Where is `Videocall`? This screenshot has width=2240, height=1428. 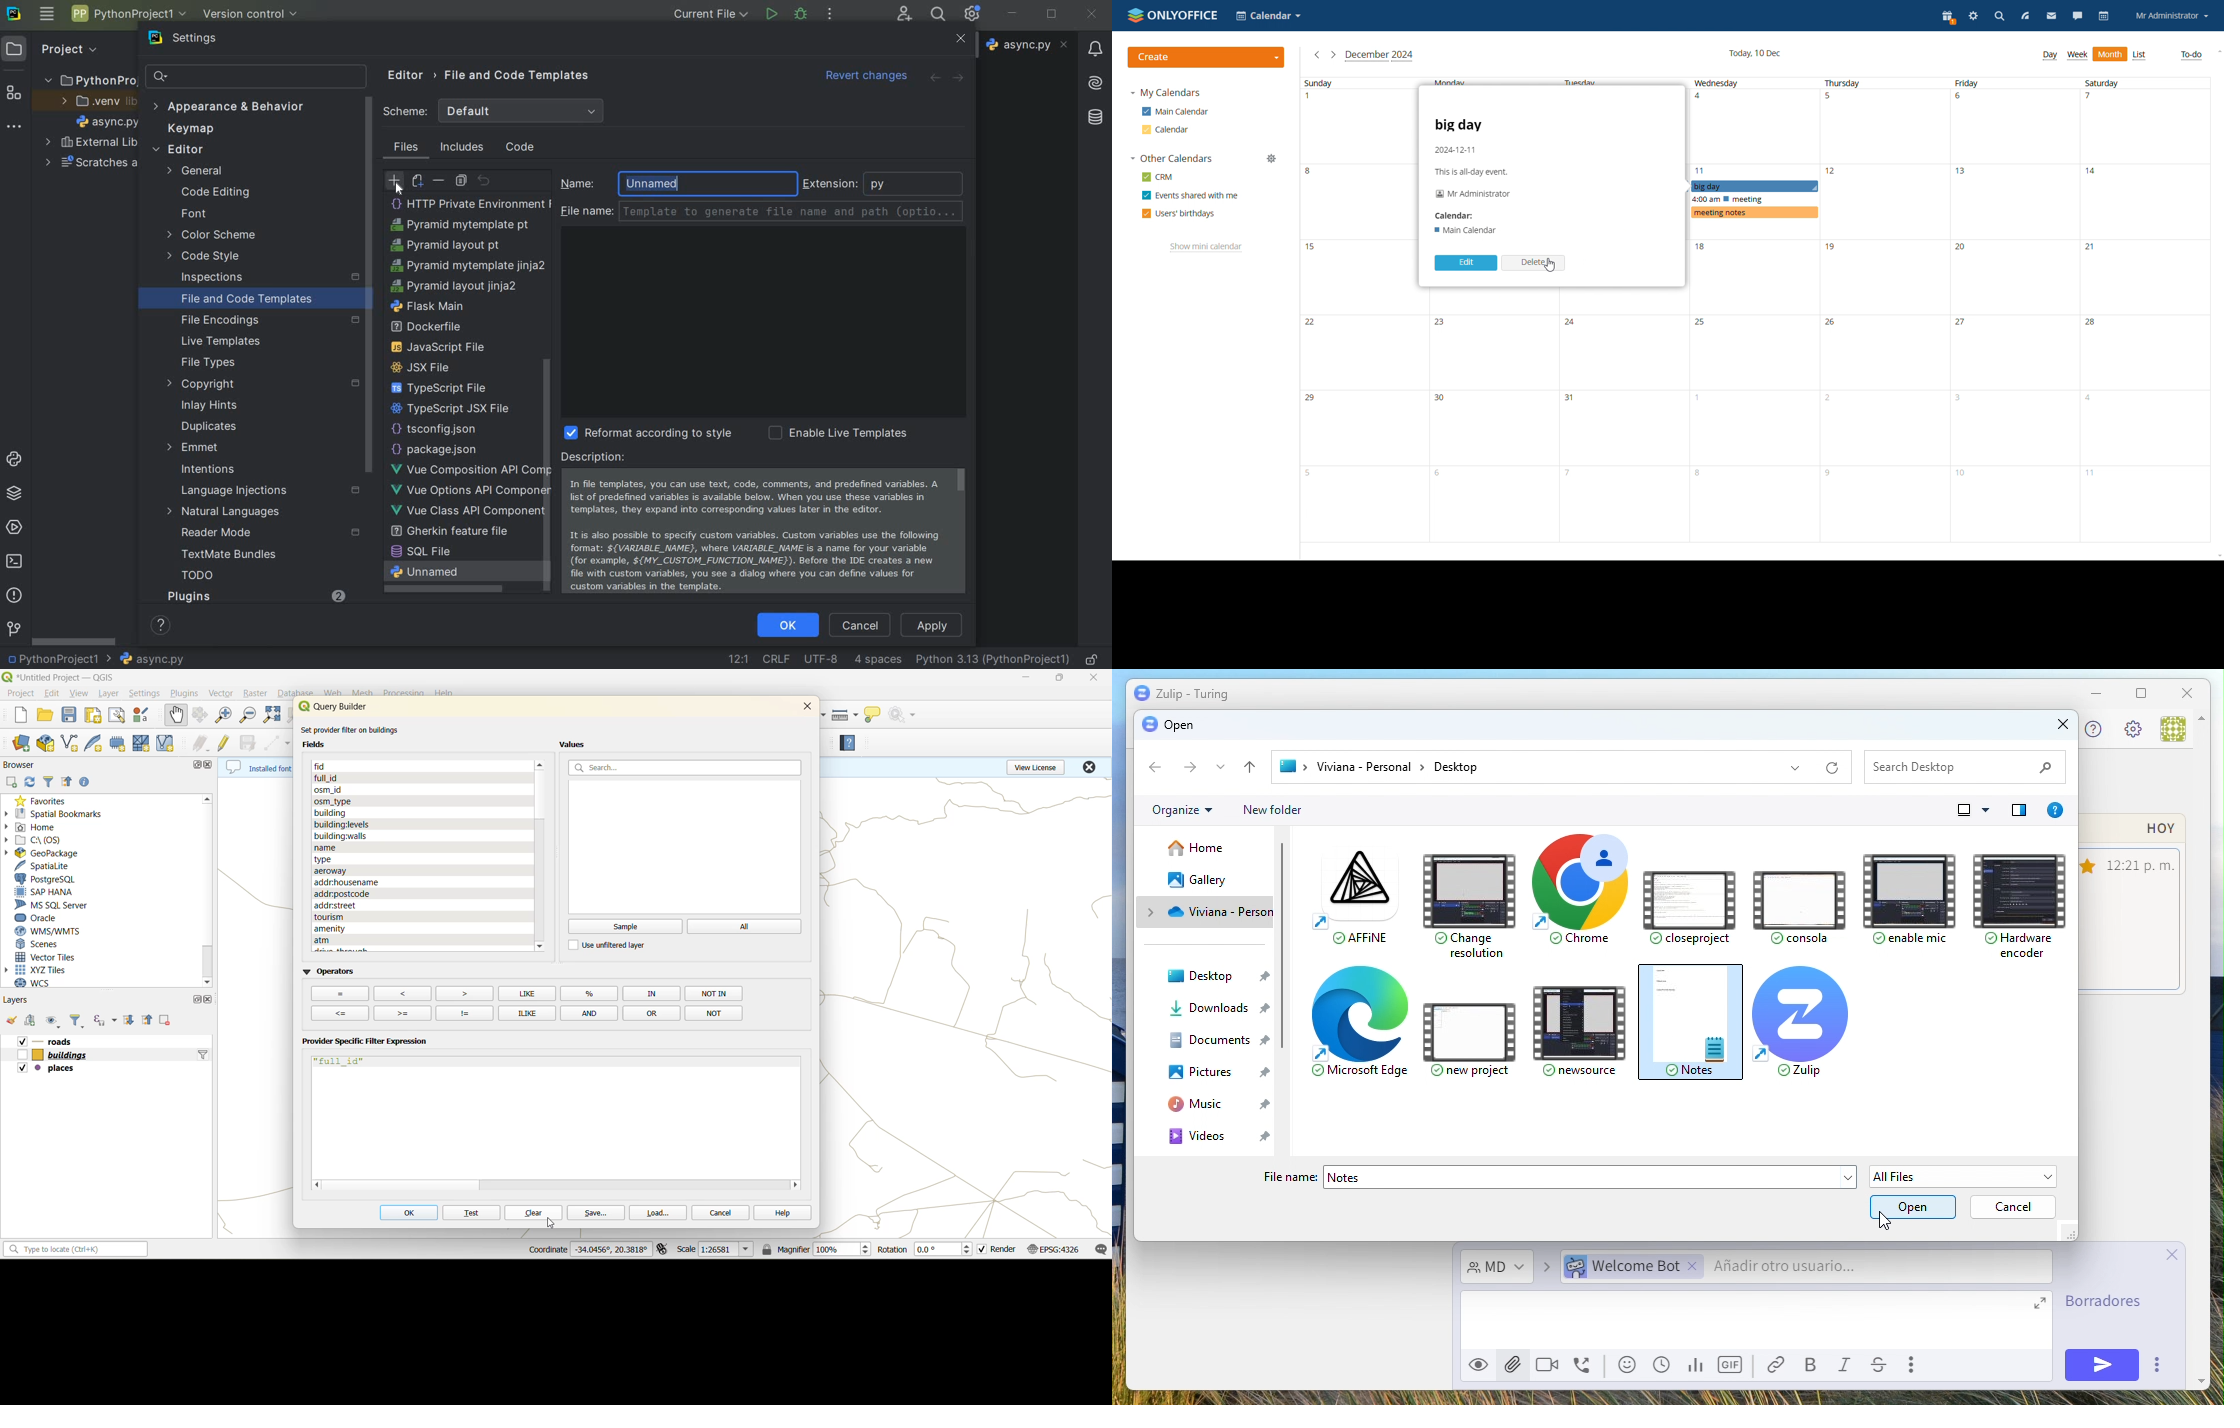 Videocall is located at coordinates (1547, 1363).